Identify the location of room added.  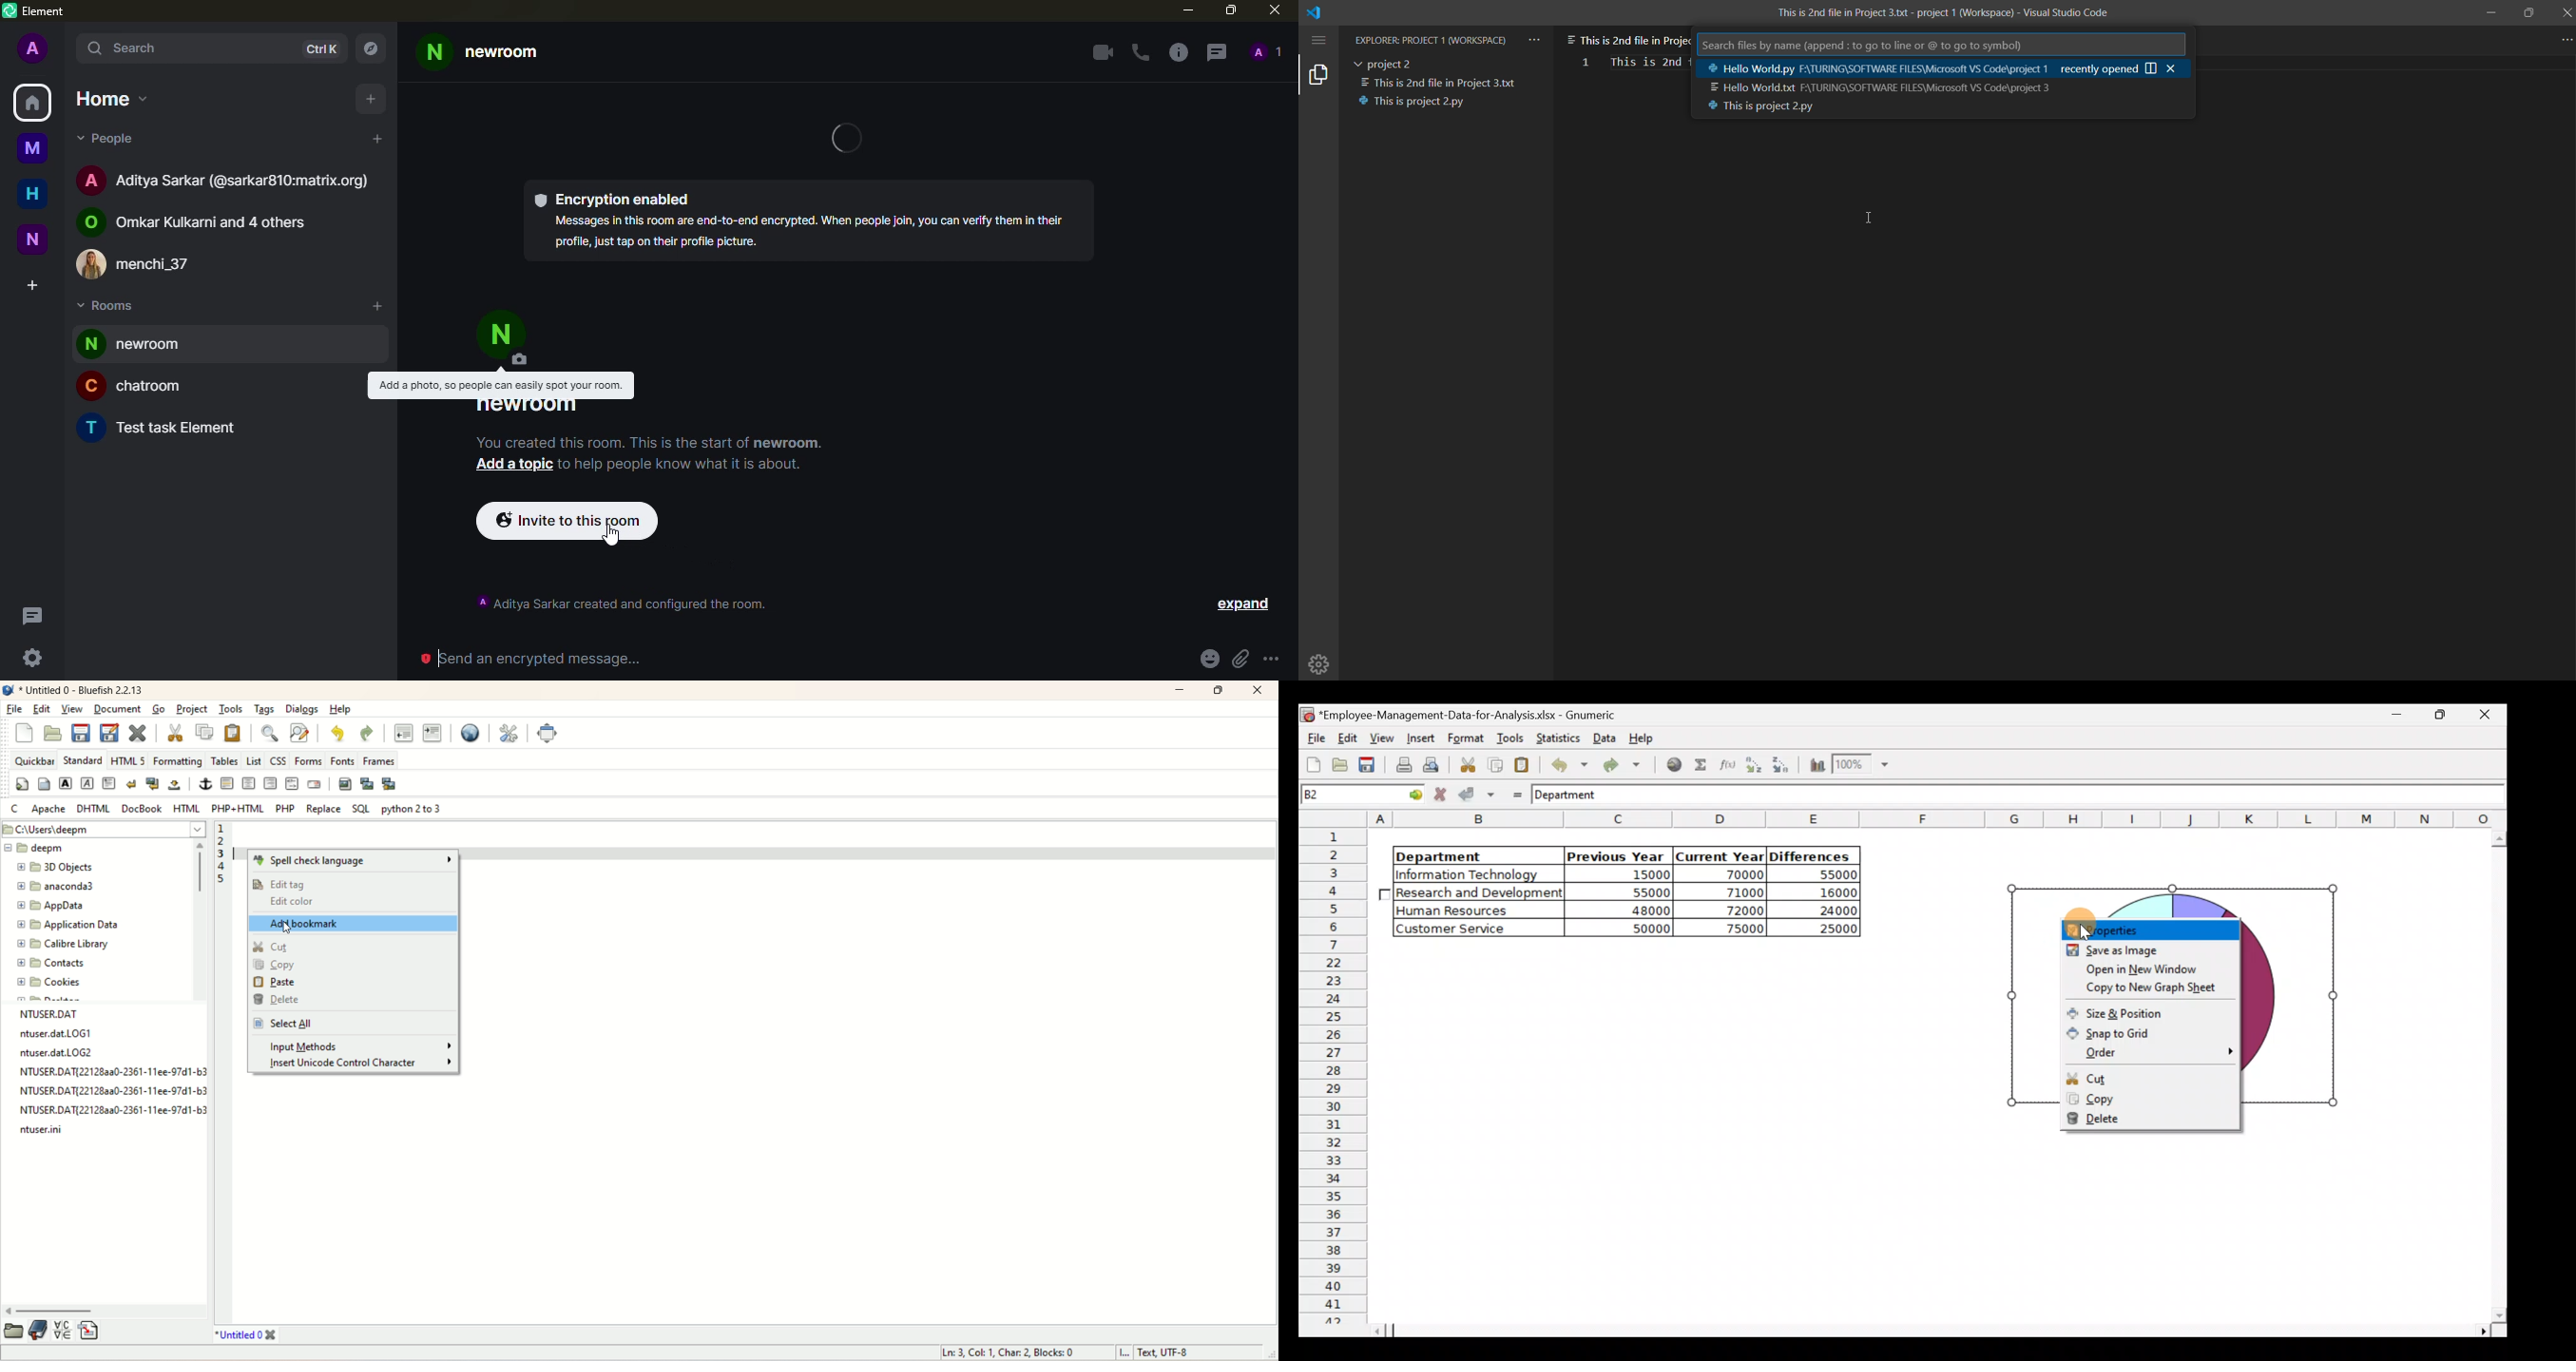
(144, 344).